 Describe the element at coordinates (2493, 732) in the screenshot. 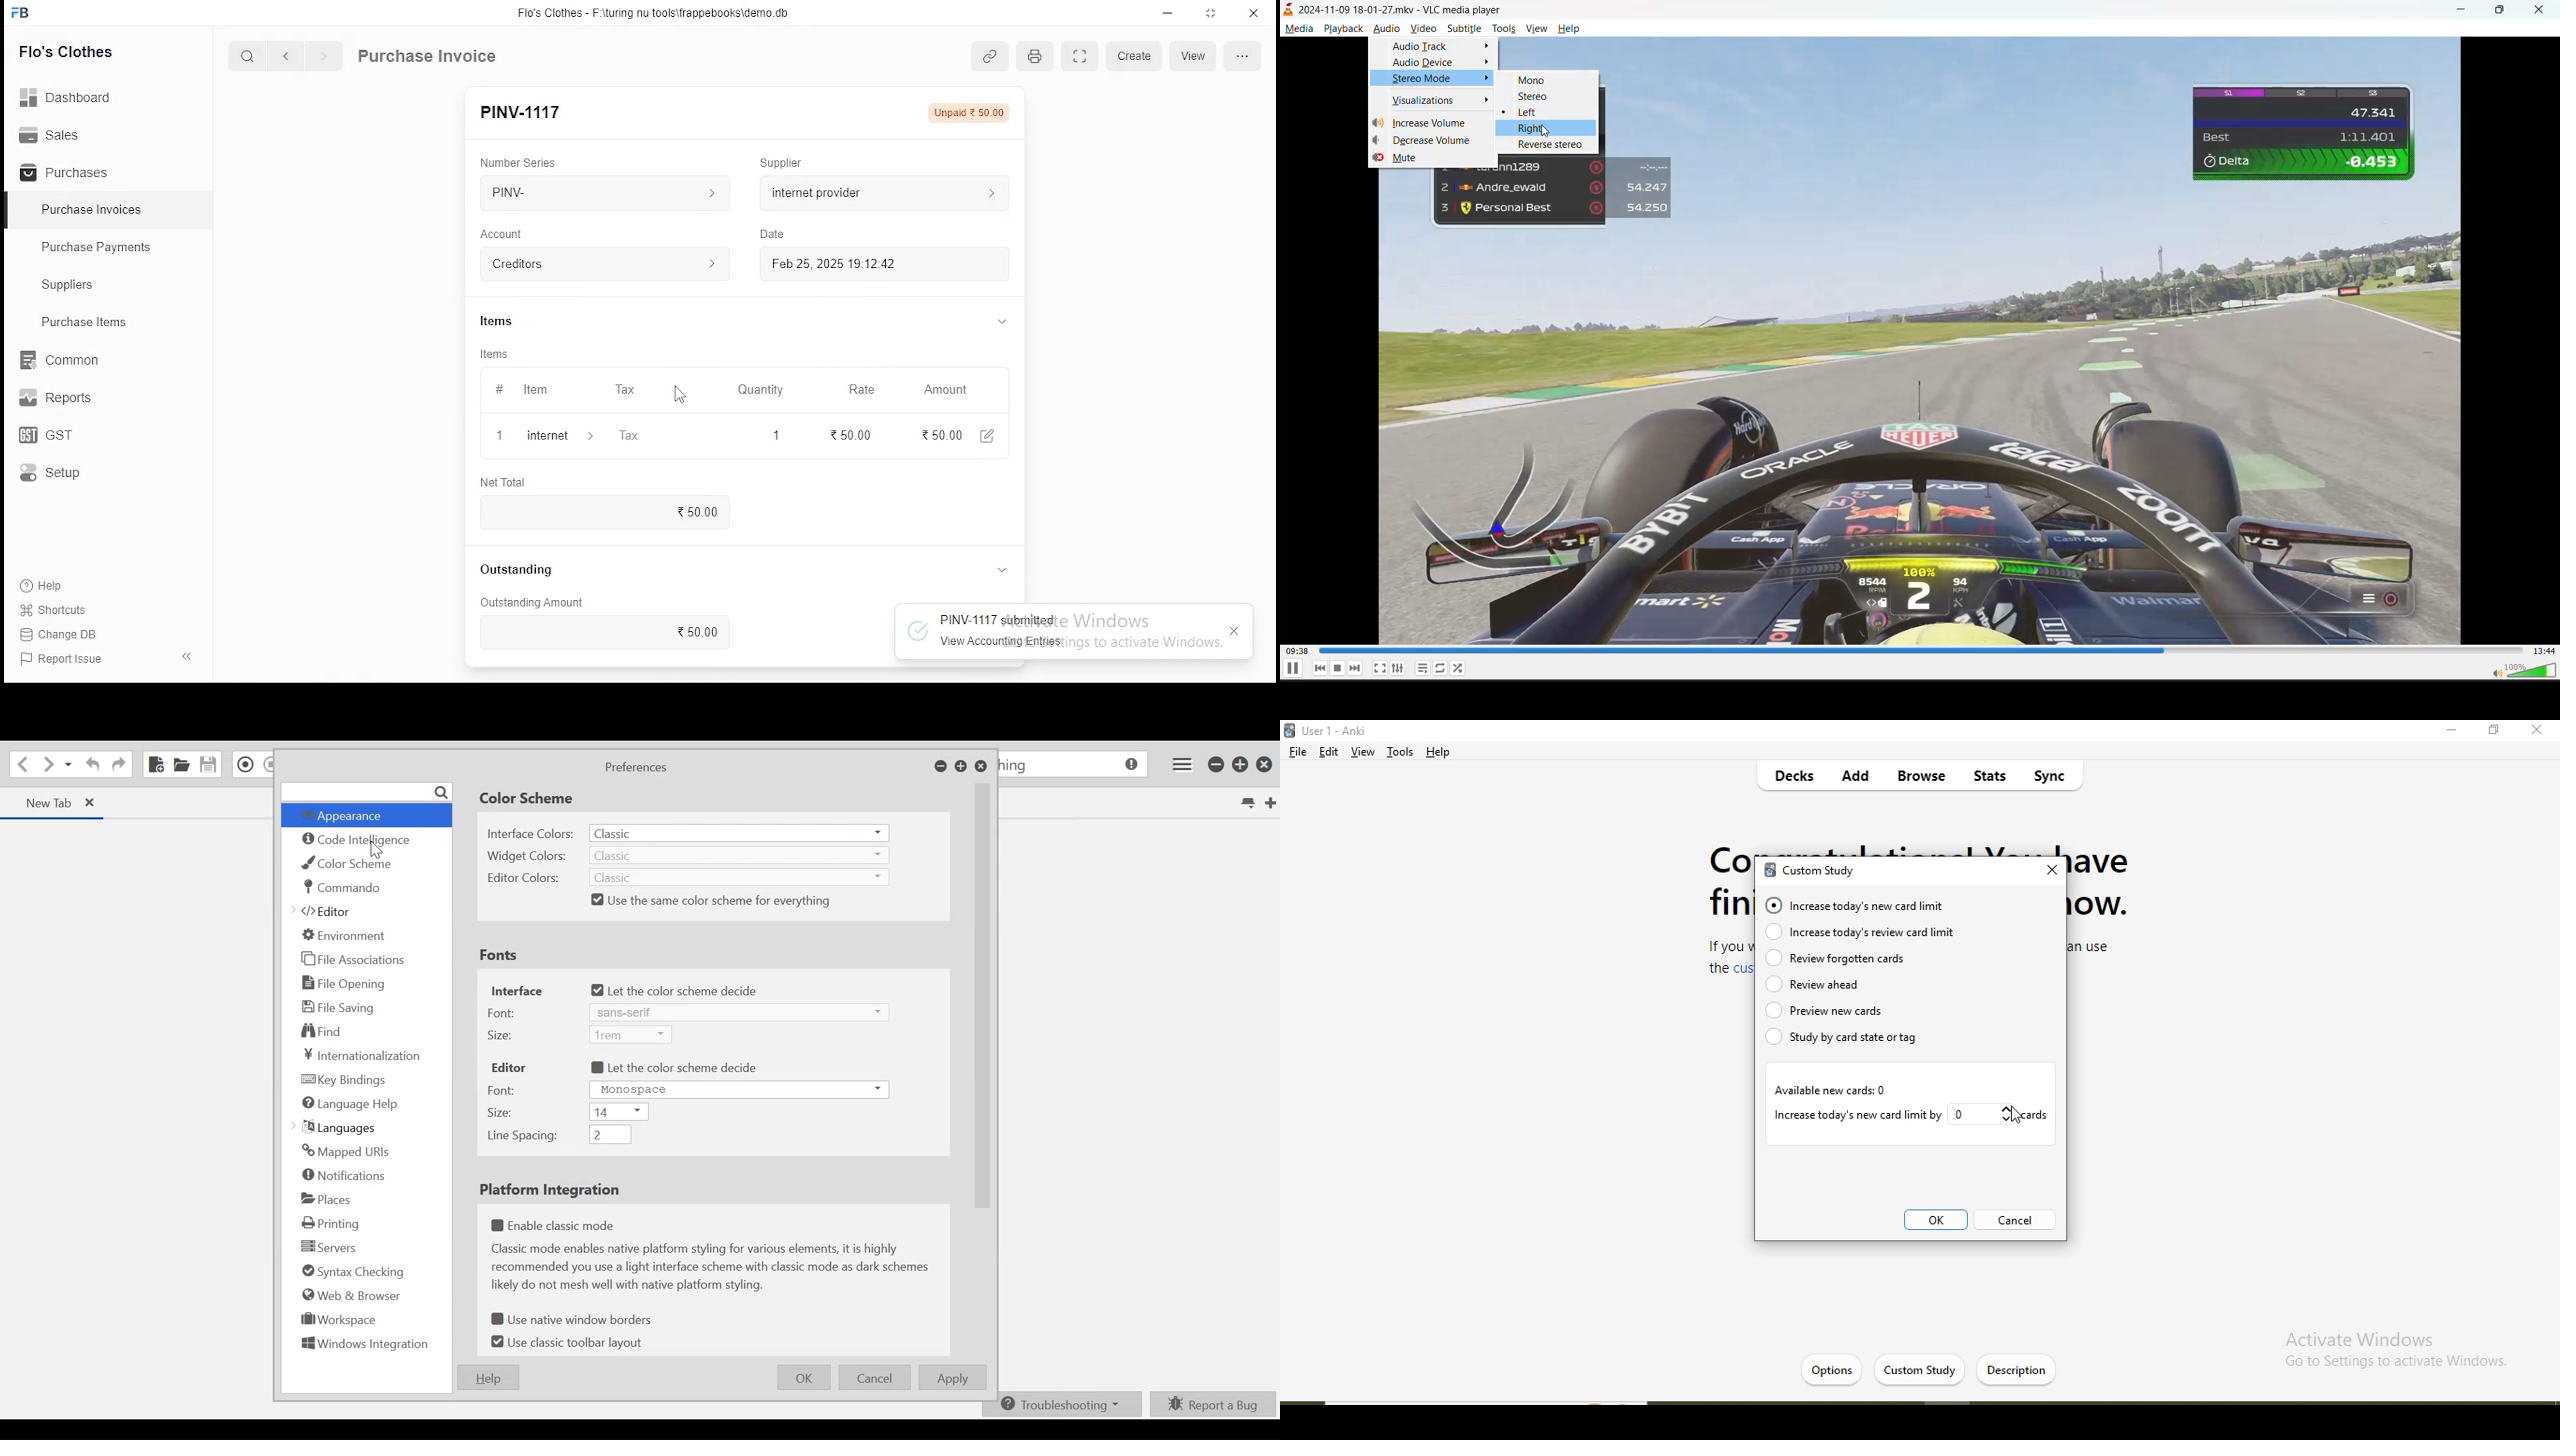

I see `restore` at that location.